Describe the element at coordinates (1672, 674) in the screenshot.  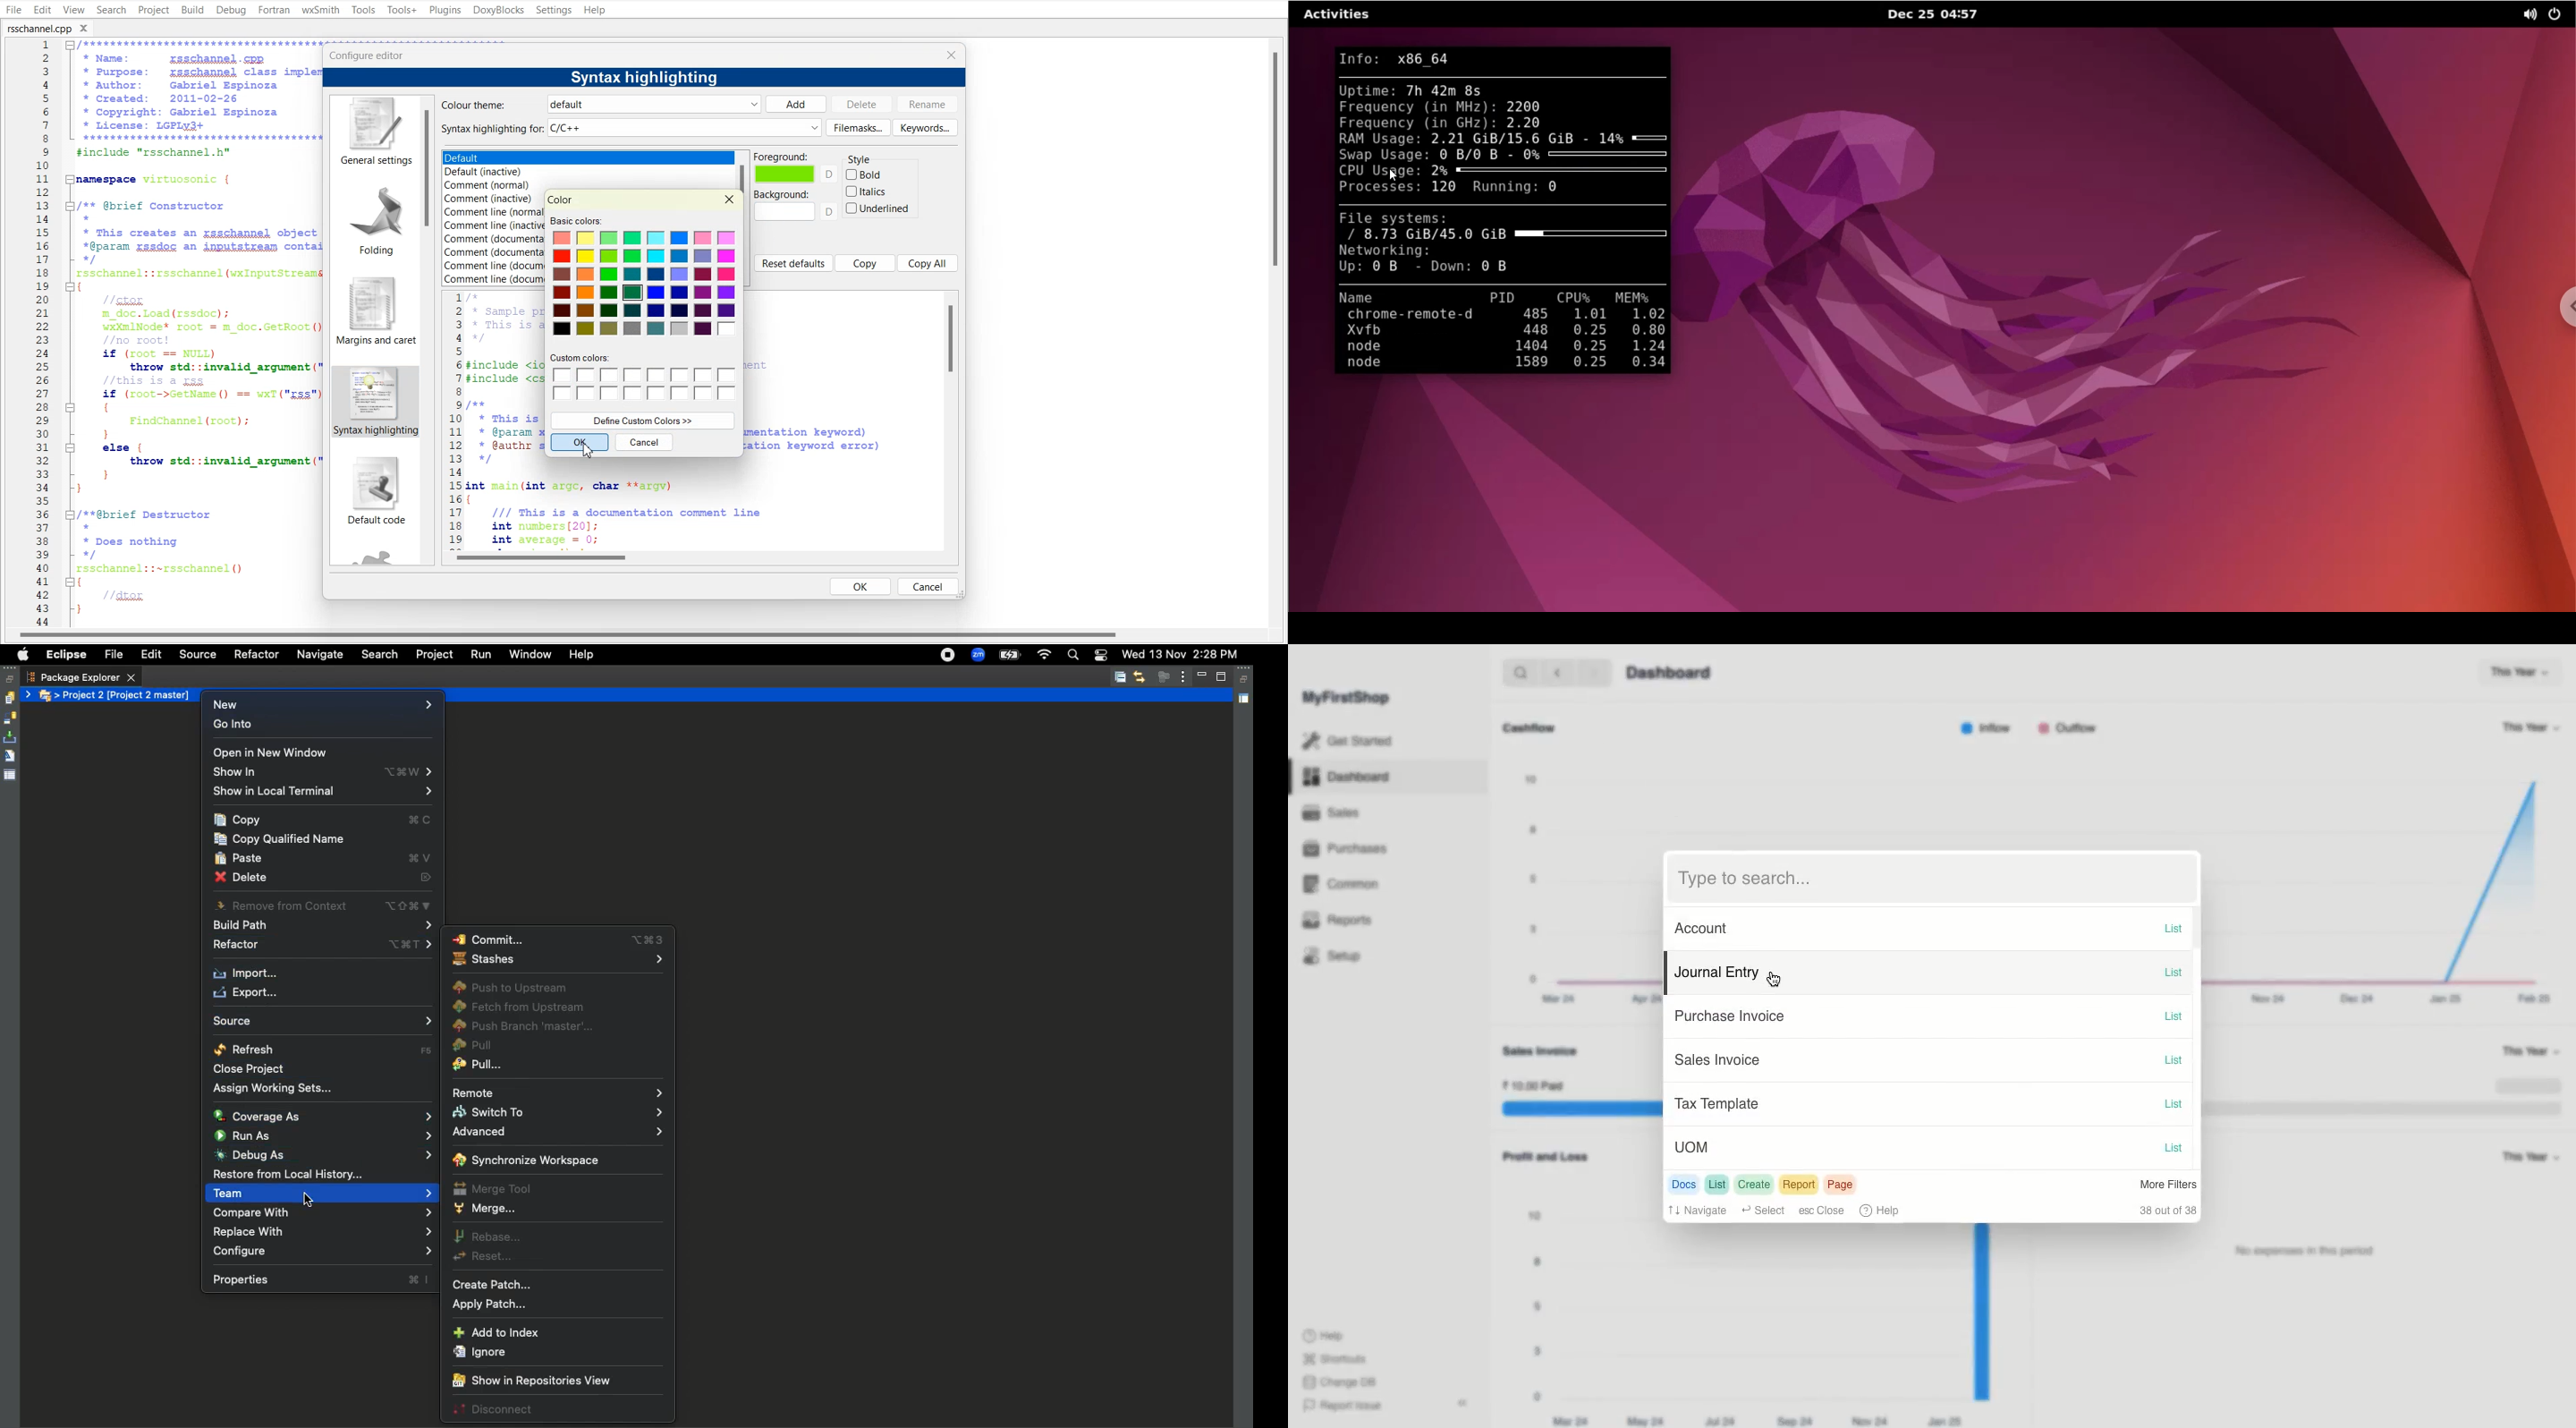
I see `Dashboard` at that location.